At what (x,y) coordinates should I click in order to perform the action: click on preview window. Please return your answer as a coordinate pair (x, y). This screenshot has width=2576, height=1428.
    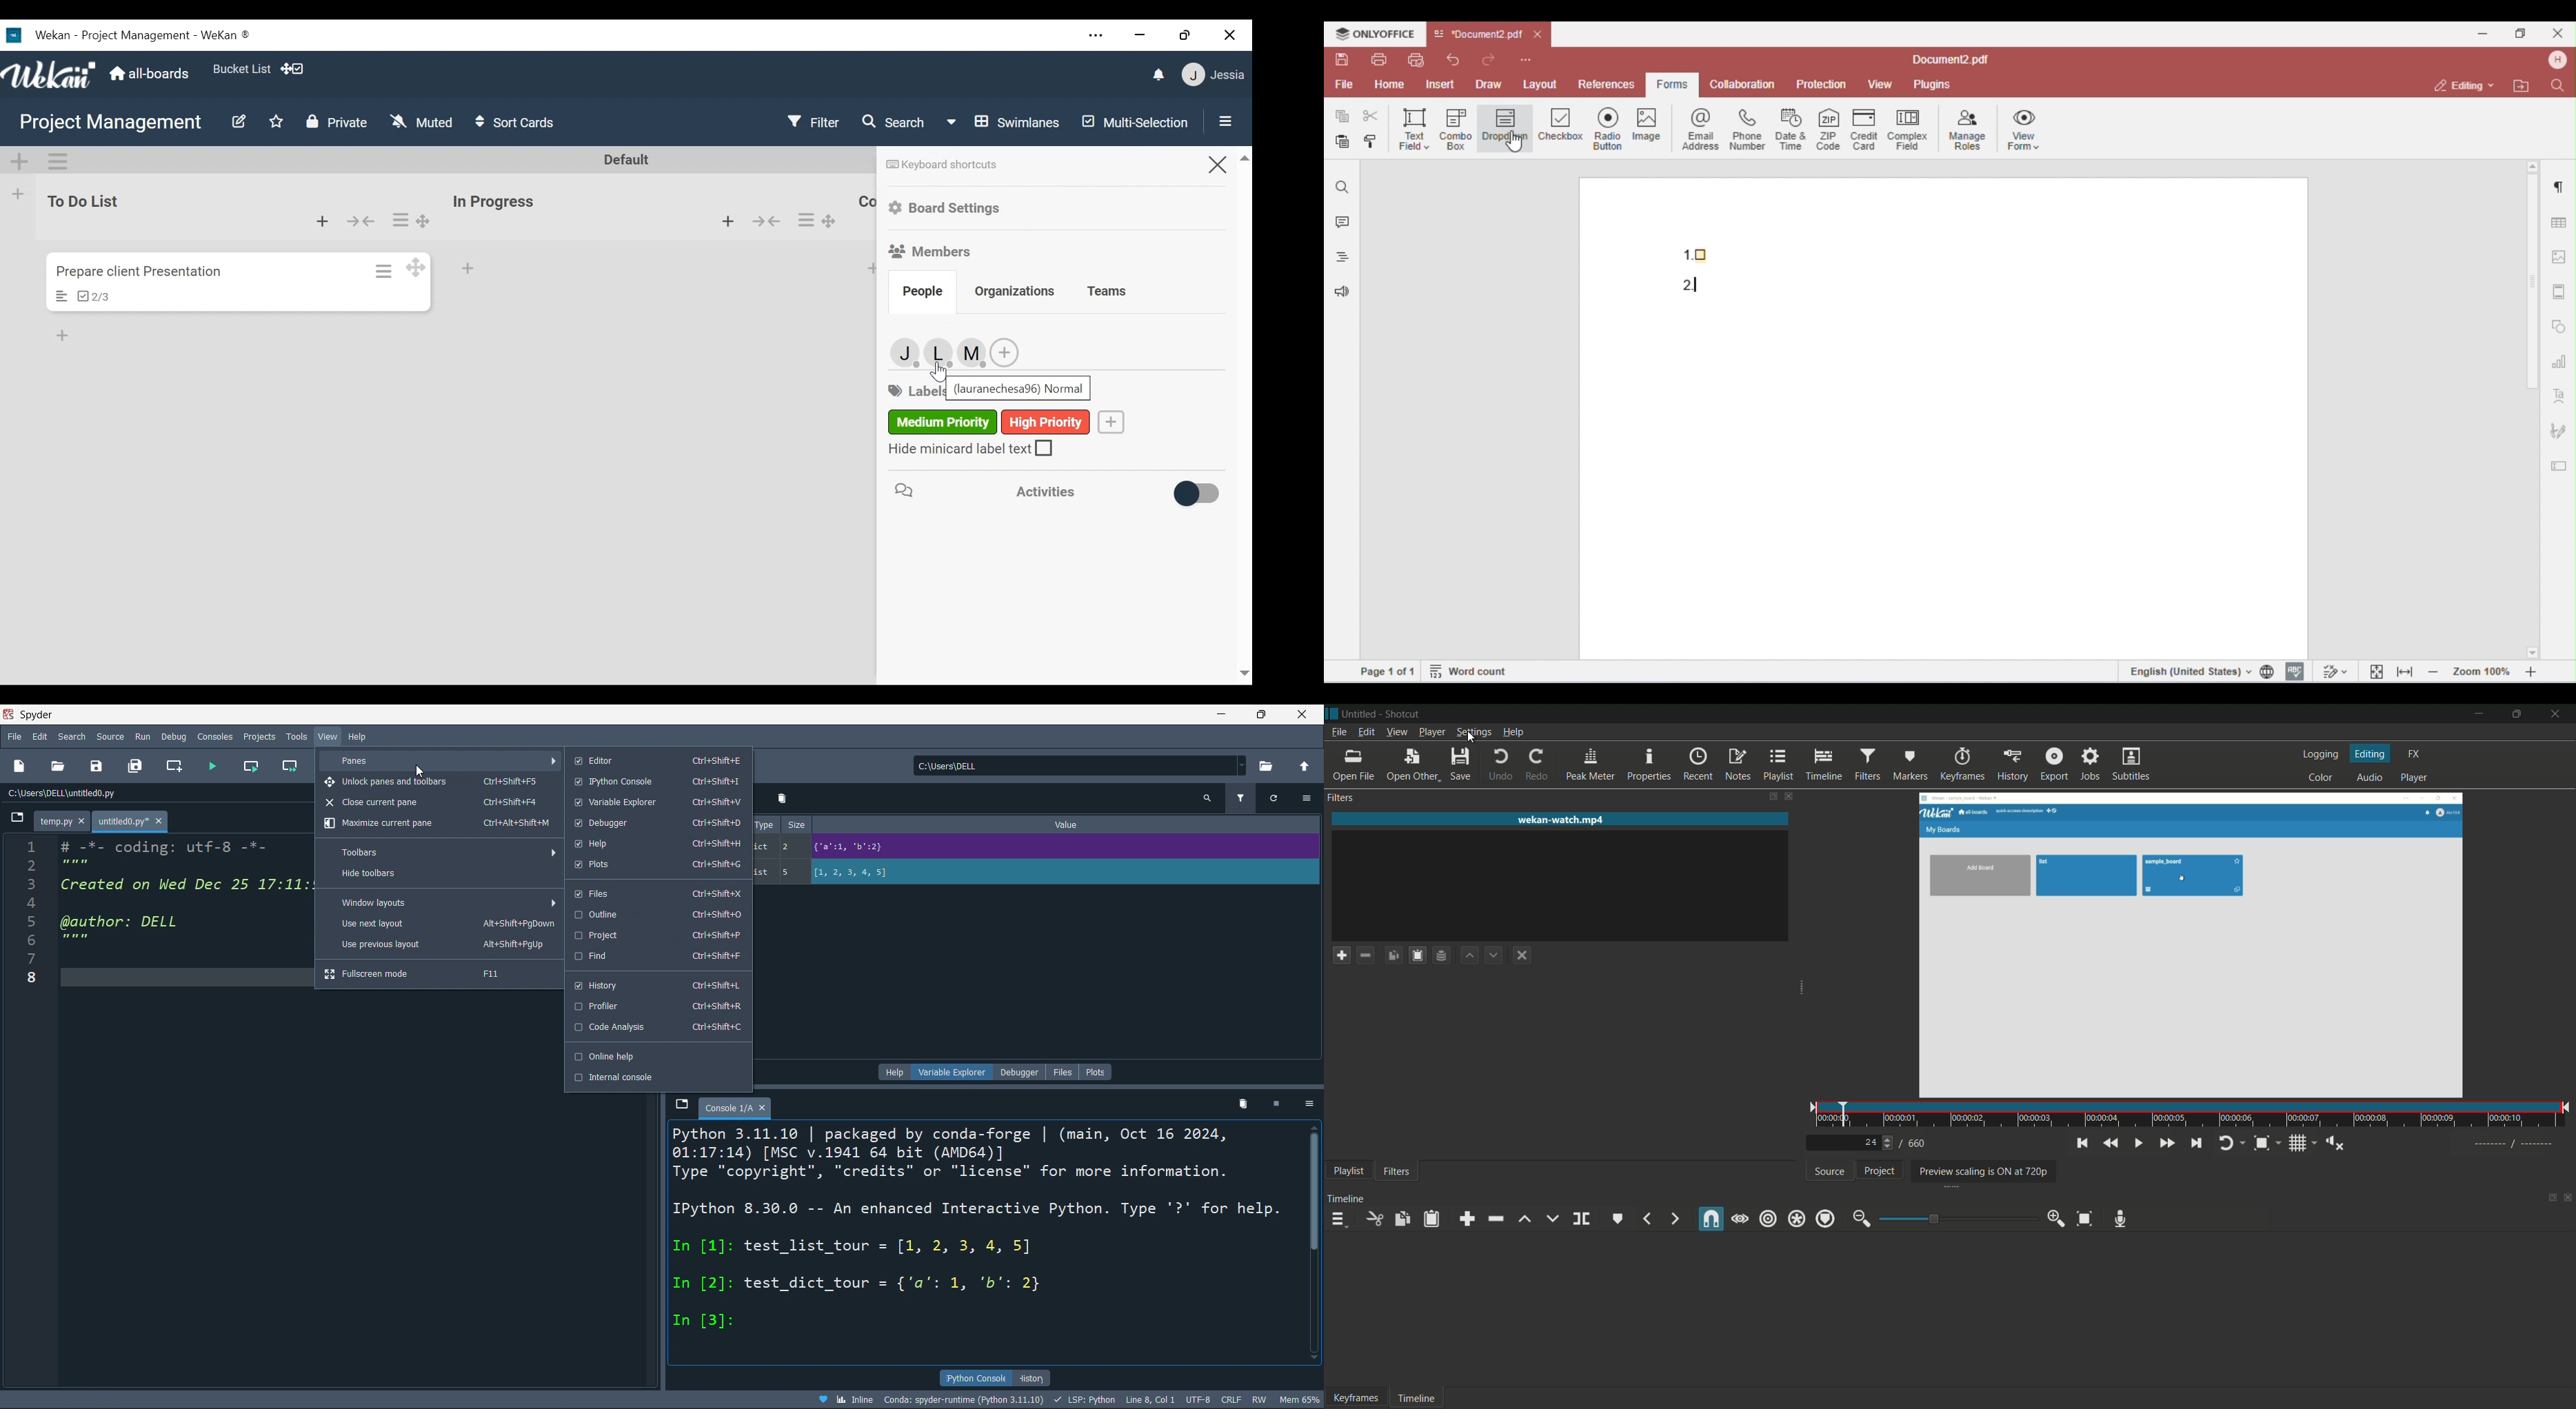
    Looking at the image, I should click on (2190, 946).